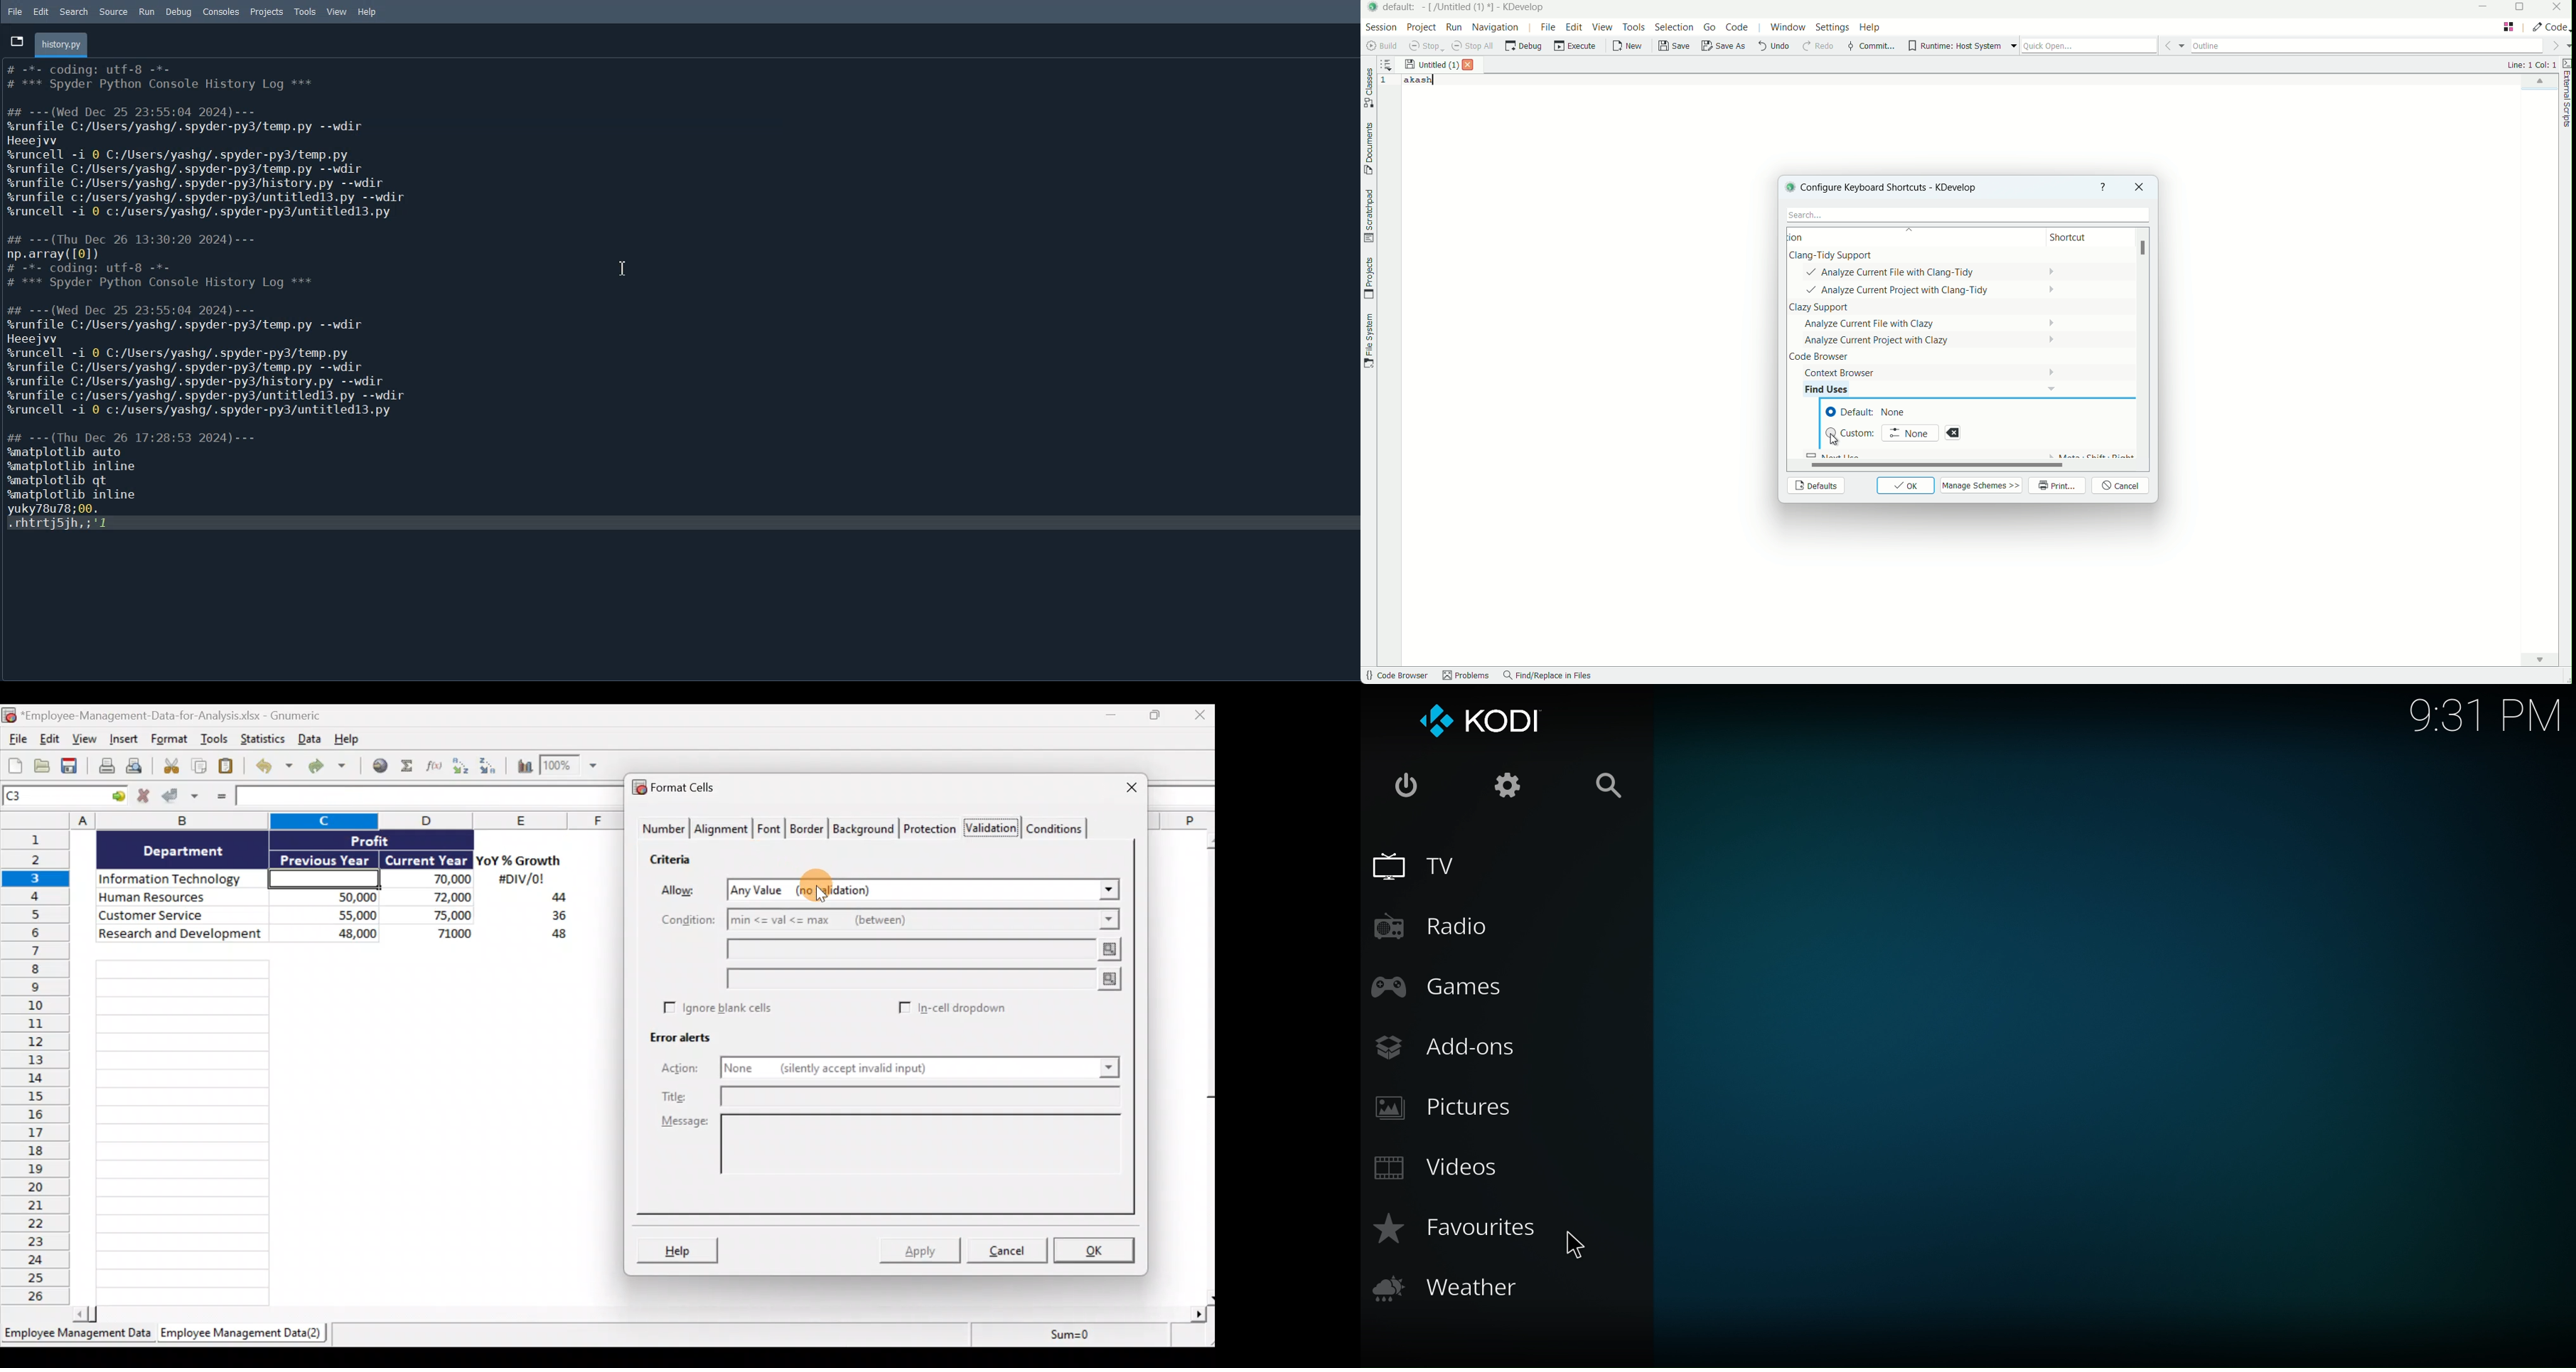 Image resolution: width=2576 pixels, height=1372 pixels. I want to click on window menu, so click(1788, 29).